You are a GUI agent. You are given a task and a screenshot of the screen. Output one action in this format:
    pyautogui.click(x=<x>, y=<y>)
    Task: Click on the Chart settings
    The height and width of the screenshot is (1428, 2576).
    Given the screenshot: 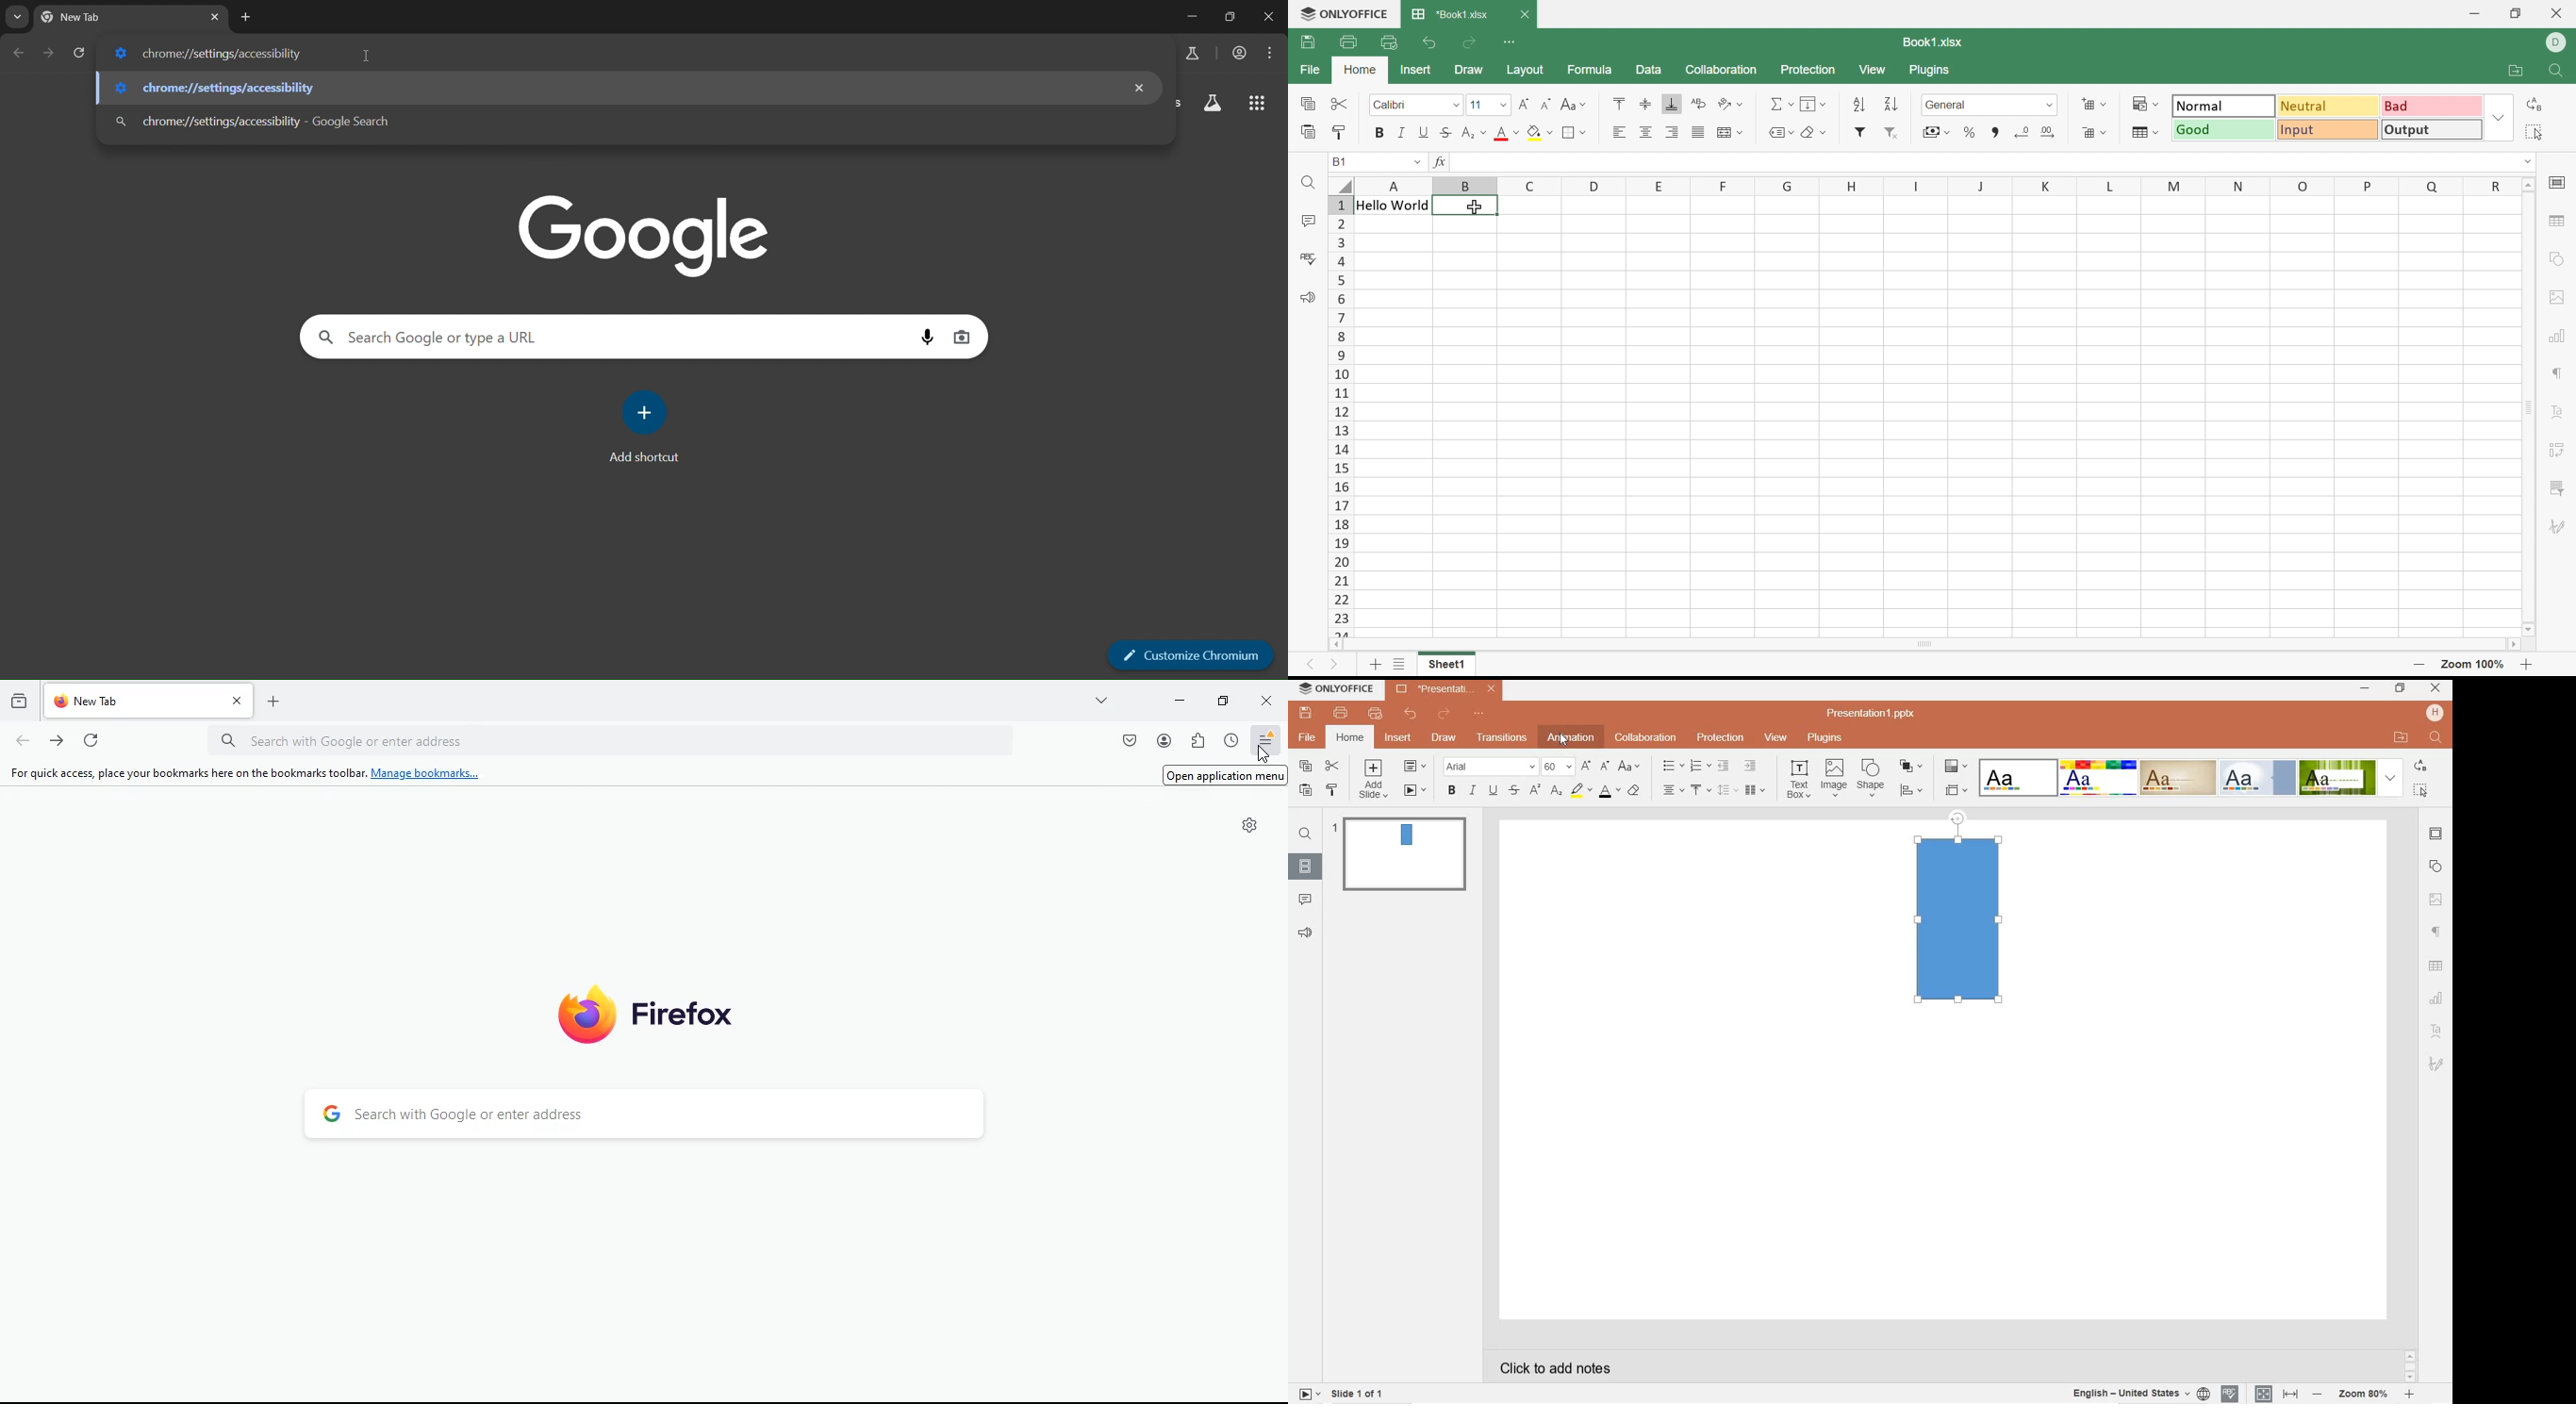 What is the action you would take?
    pyautogui.click(x=2556, y=339)
    